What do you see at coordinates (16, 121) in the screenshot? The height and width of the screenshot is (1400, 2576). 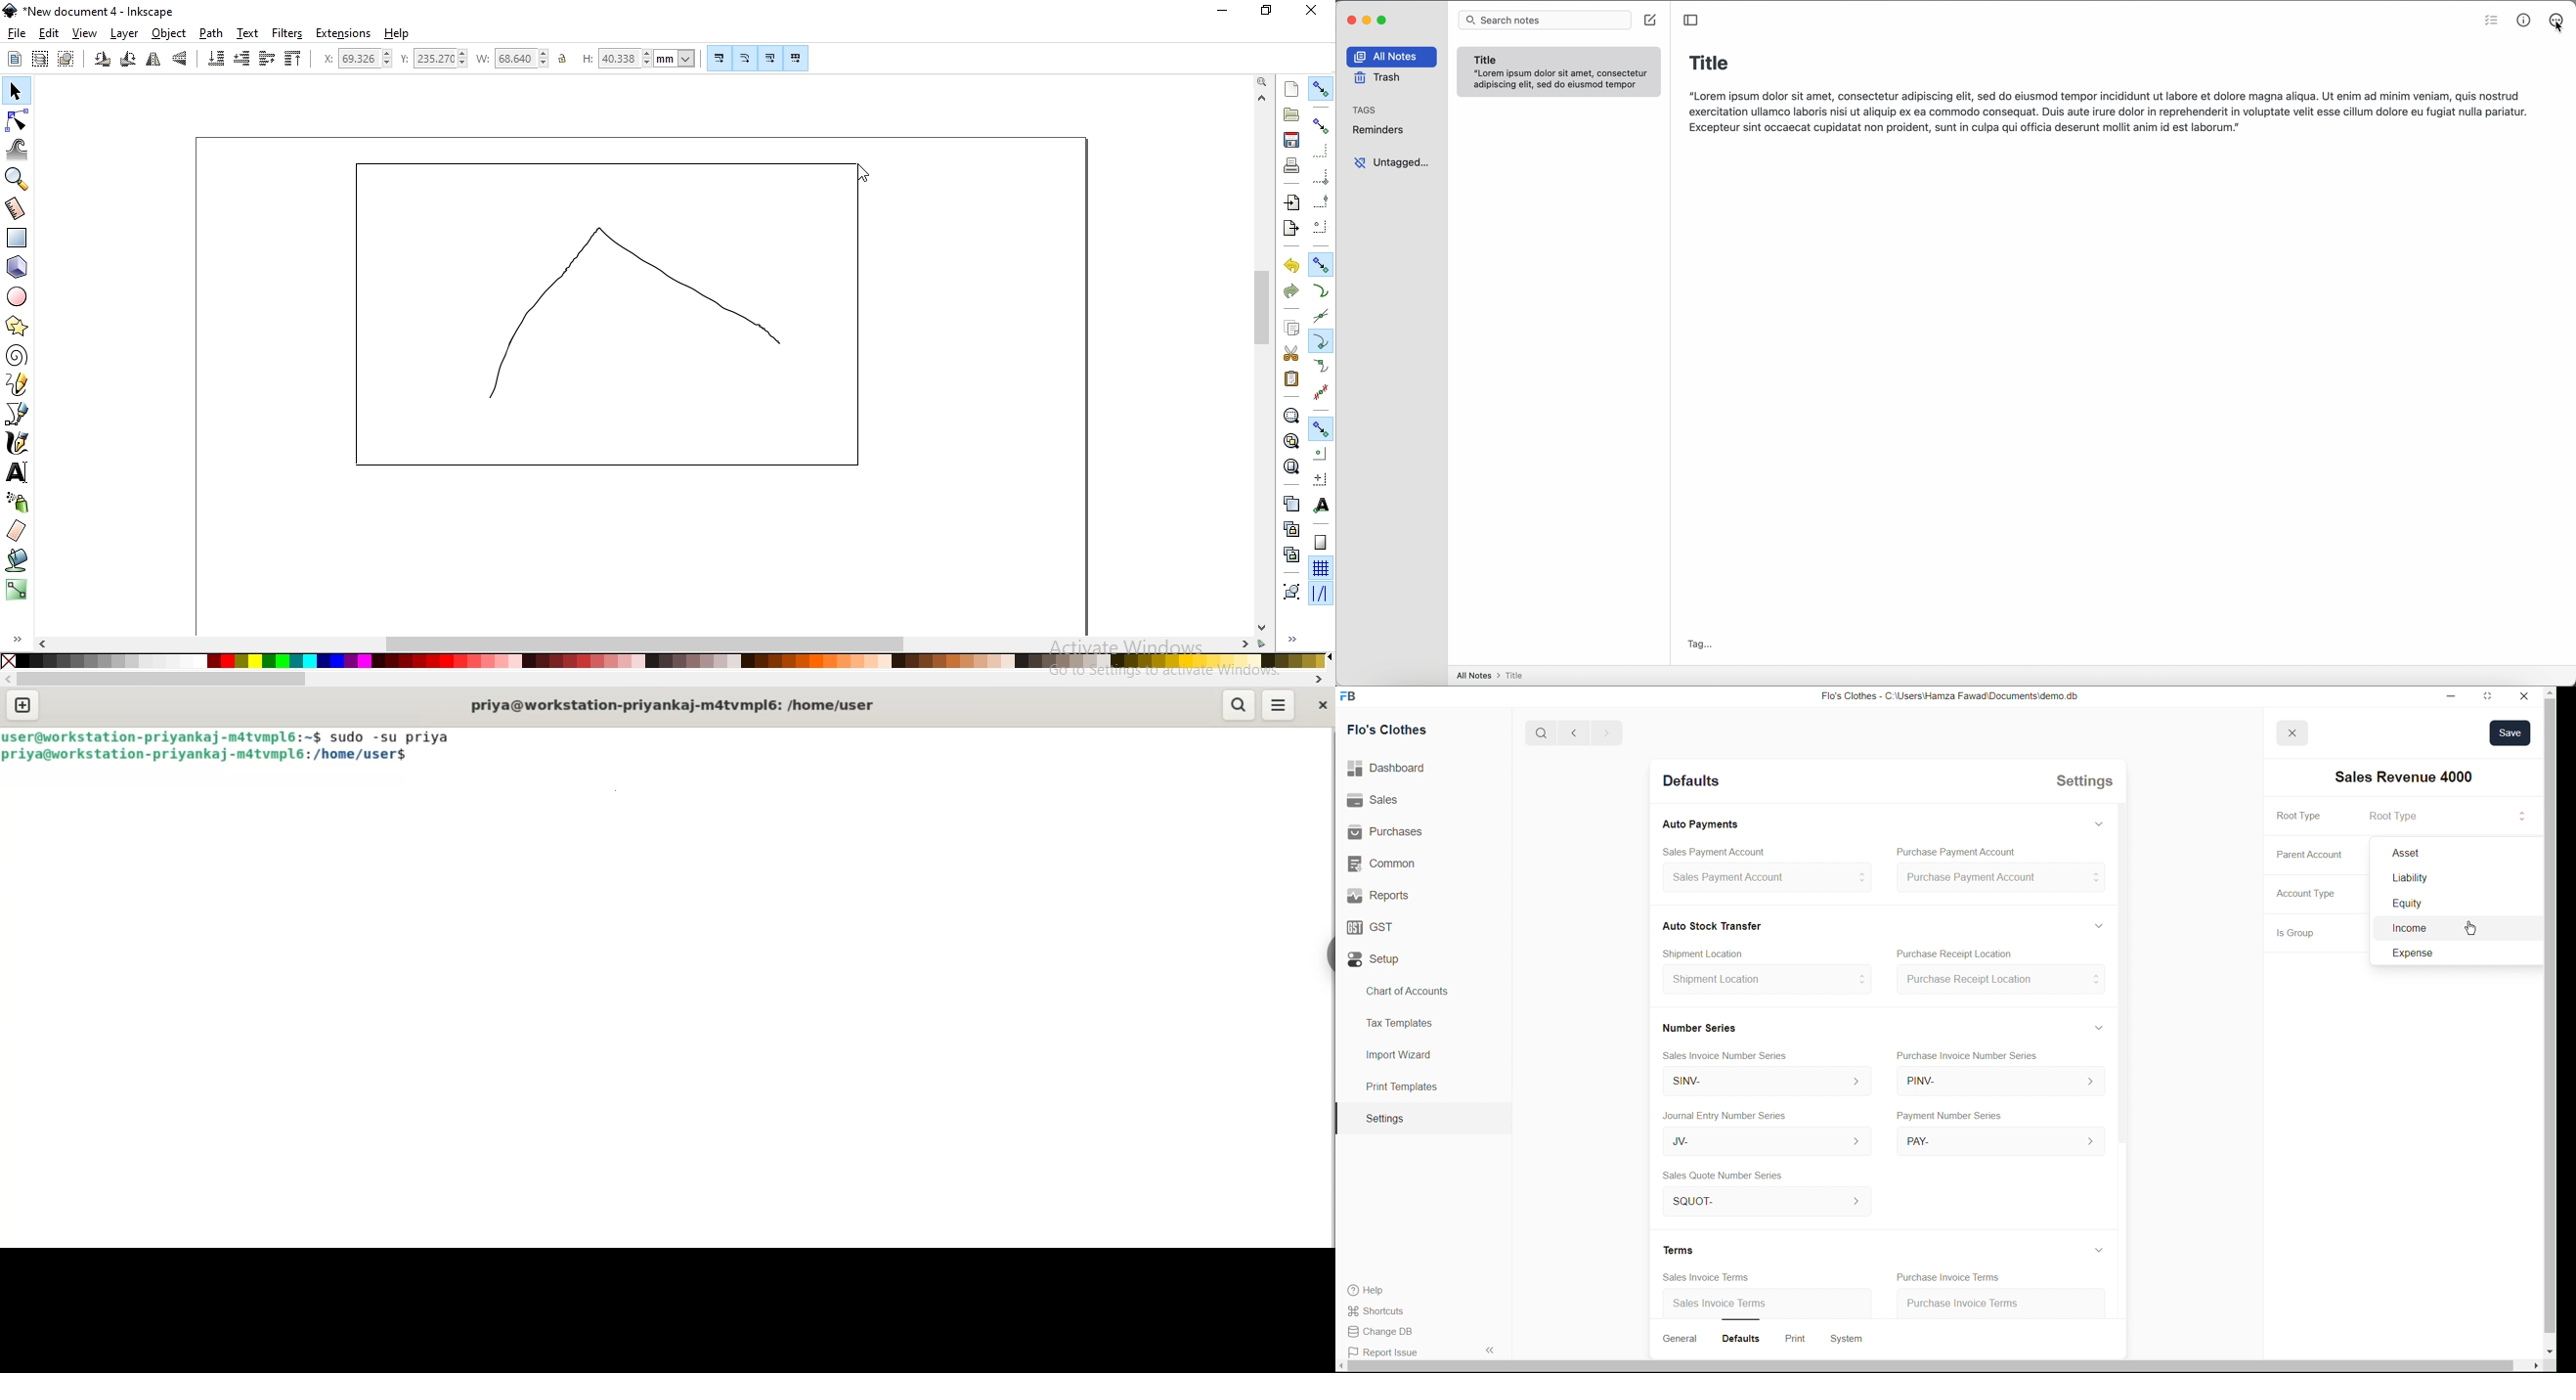 I see `edit paths by nodes` at bounding box center [16, 121].